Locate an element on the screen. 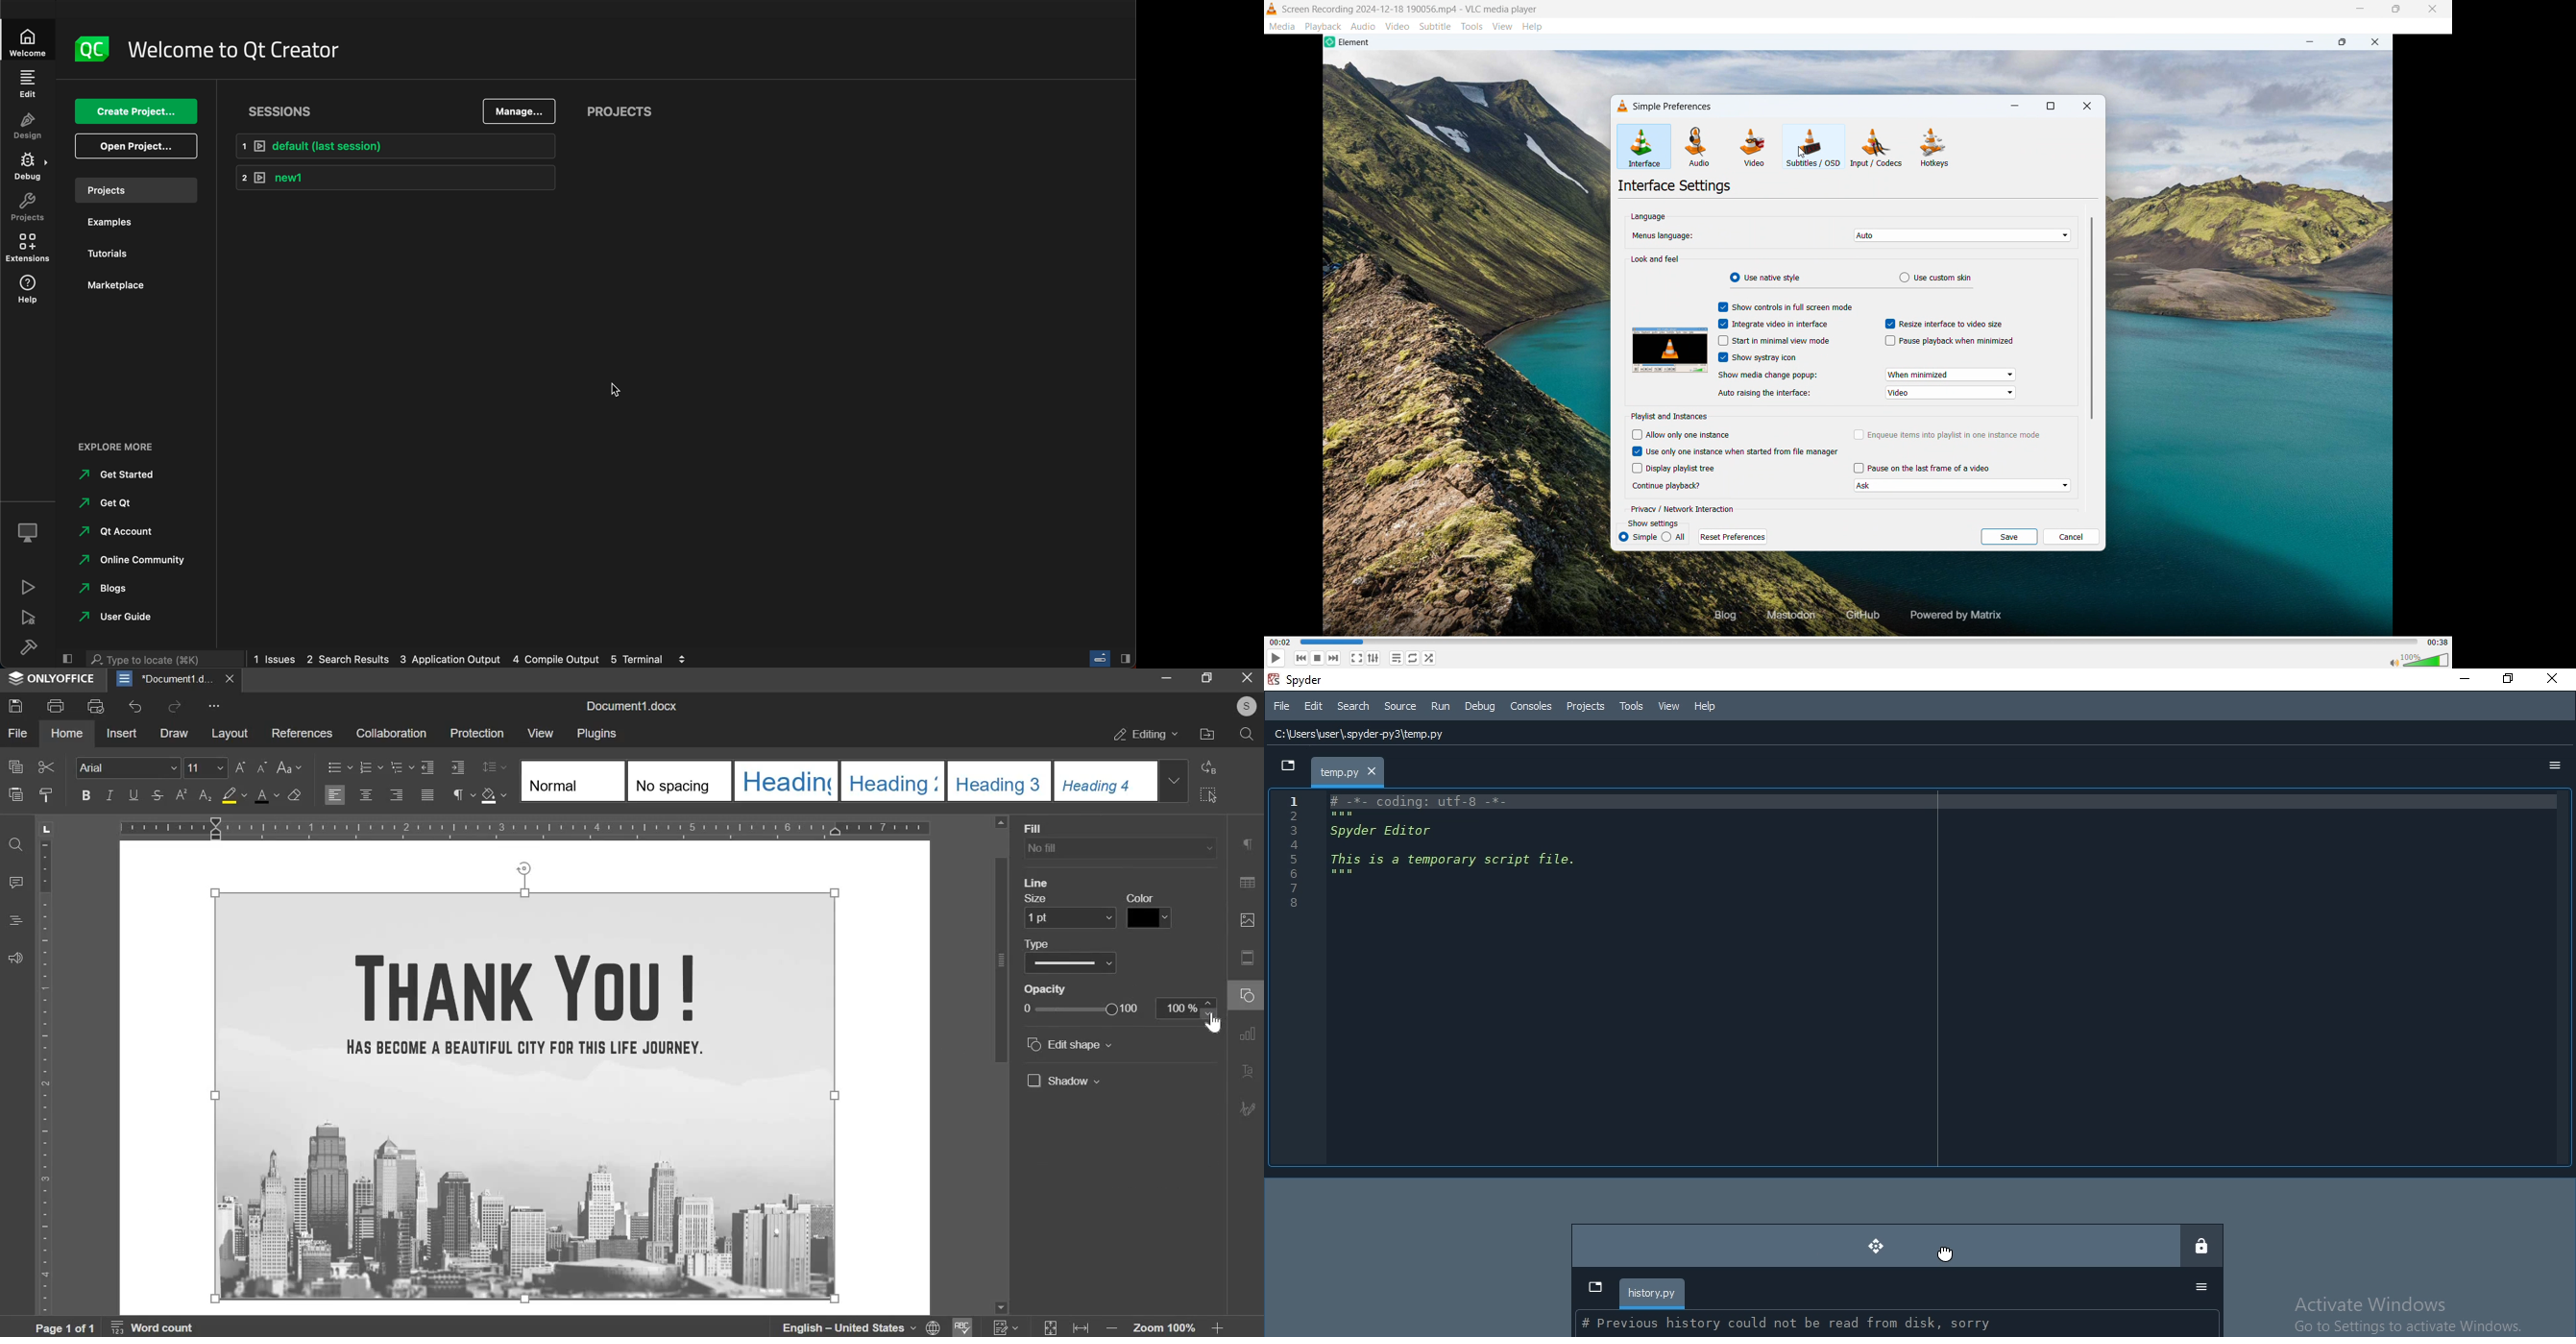 This screenshot has width=2576, height=1344. IDE is located at coordinates (1918, 977).